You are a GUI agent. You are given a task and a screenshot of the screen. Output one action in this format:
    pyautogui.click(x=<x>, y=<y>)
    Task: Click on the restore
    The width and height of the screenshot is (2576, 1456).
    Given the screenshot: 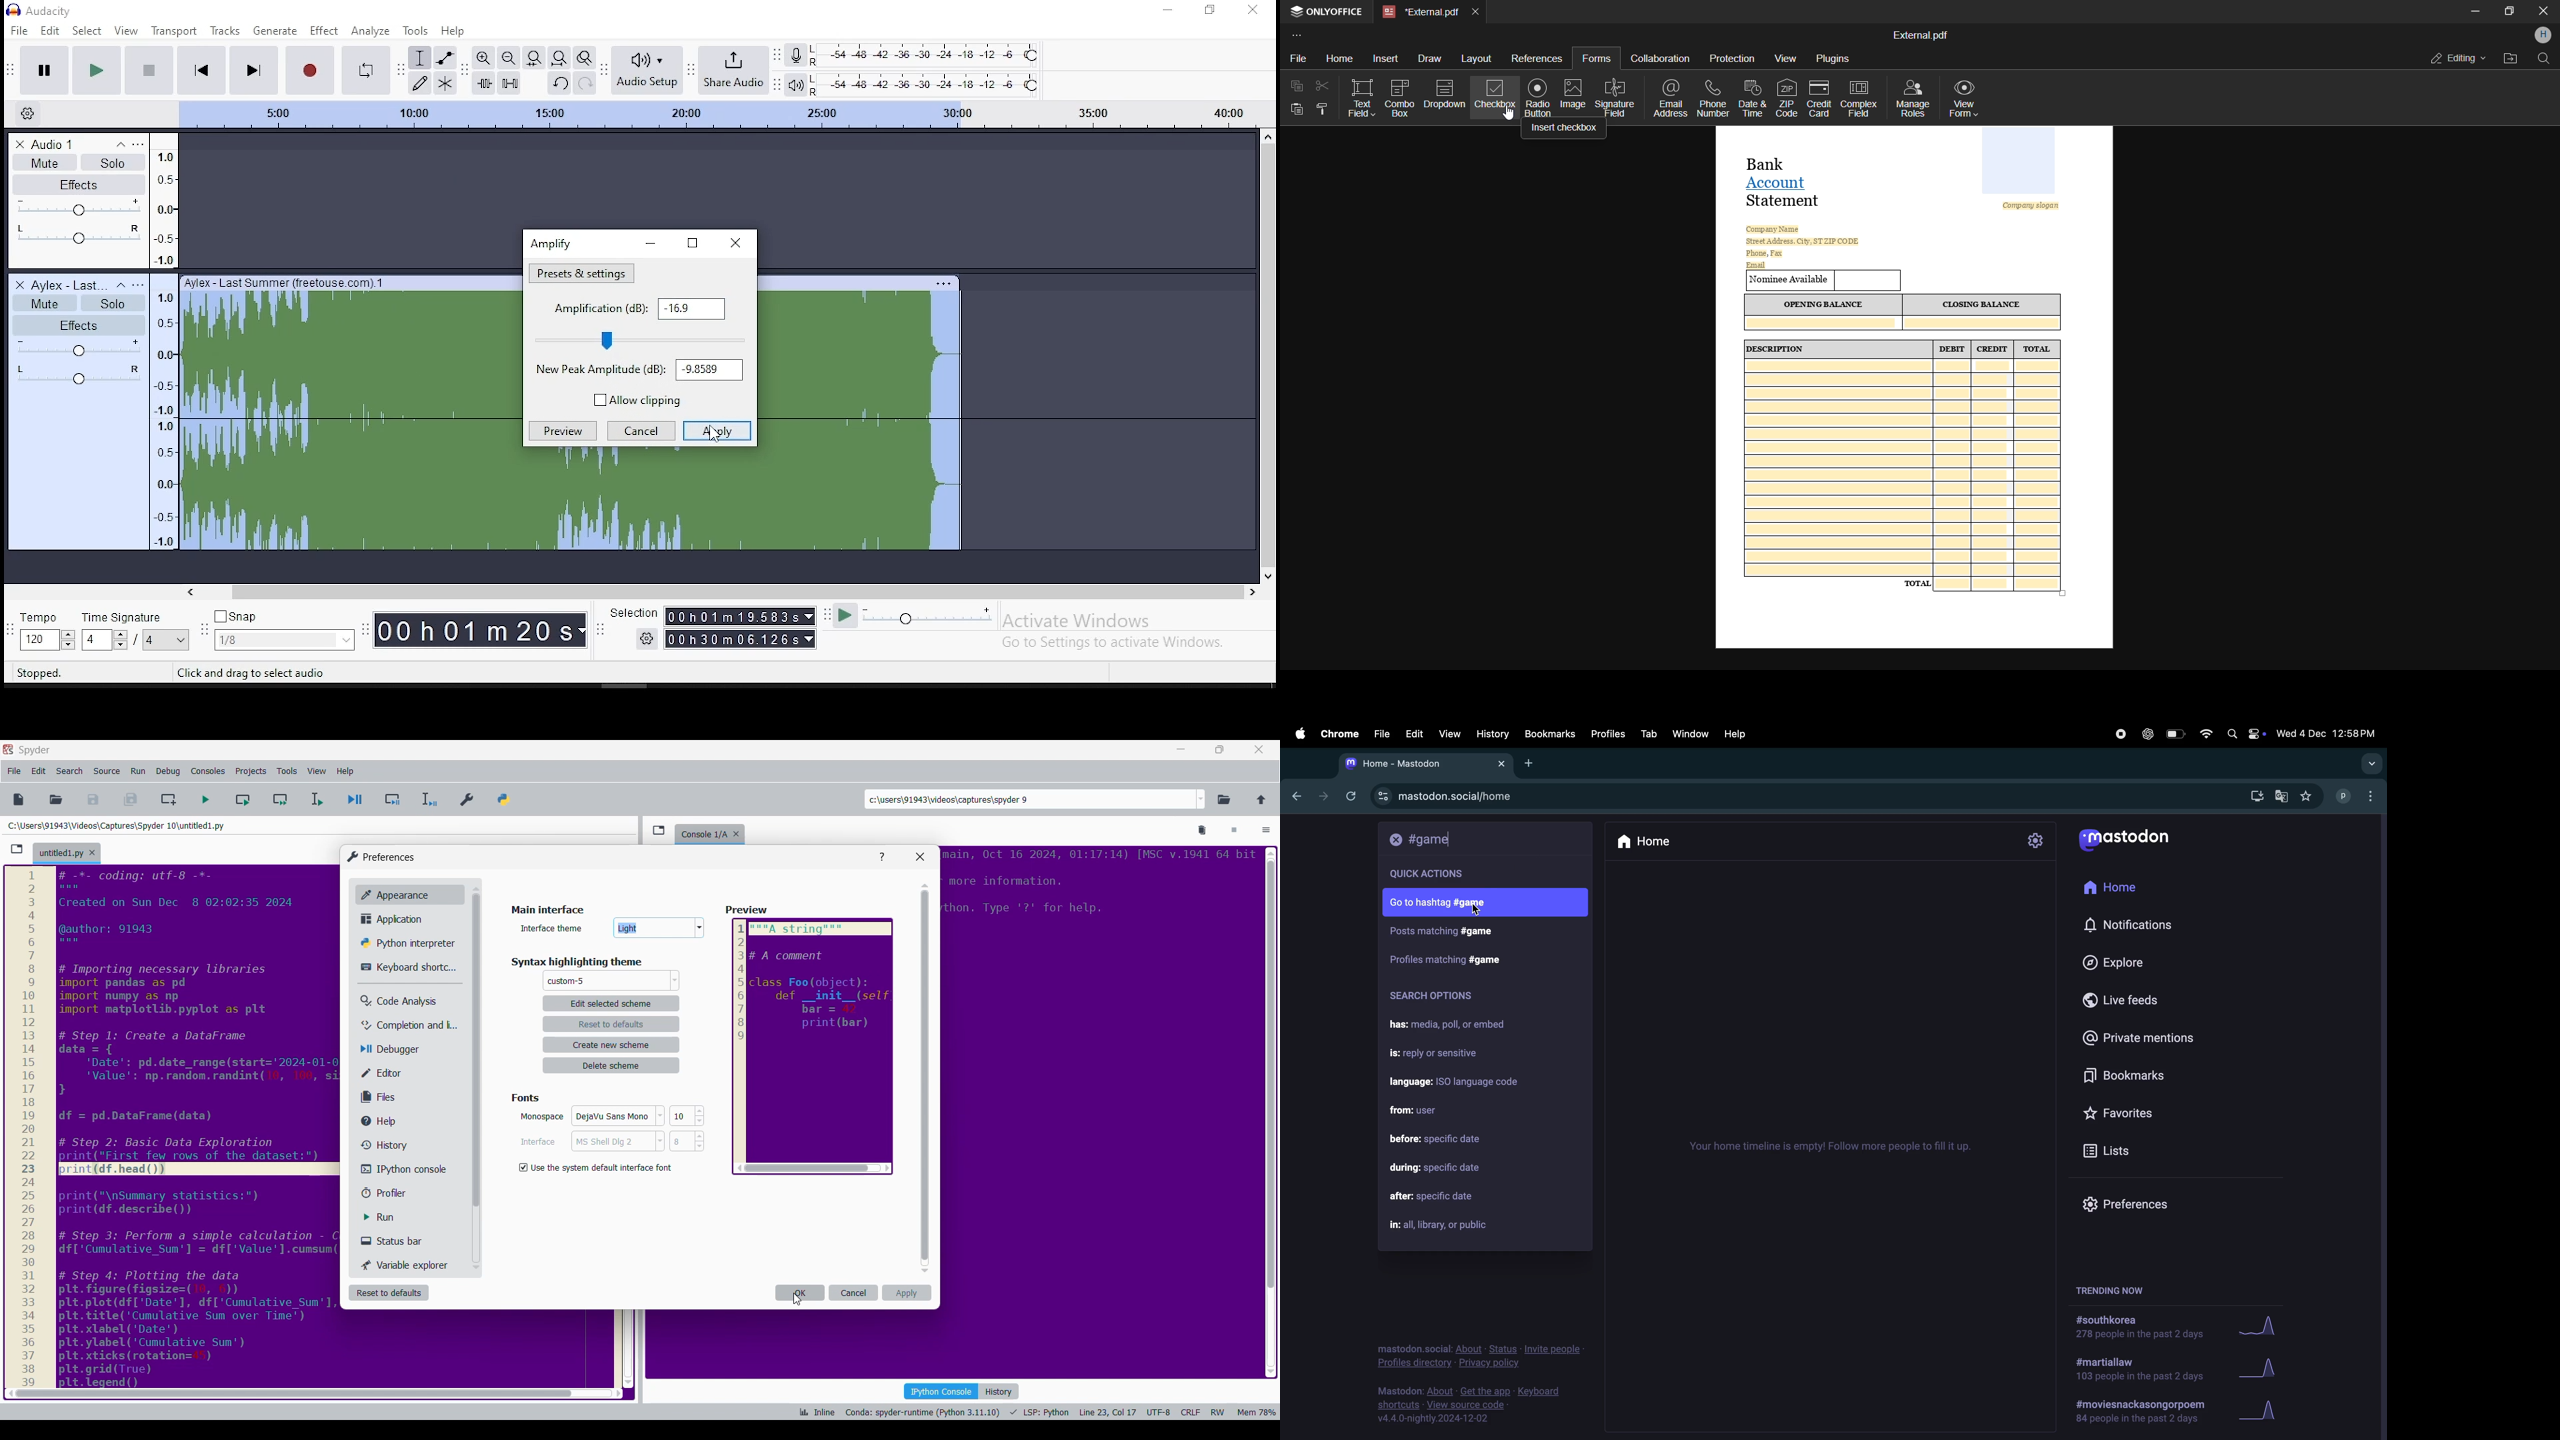 What is the action you would take?
    pyautogui.click(x=692, y=242)
    